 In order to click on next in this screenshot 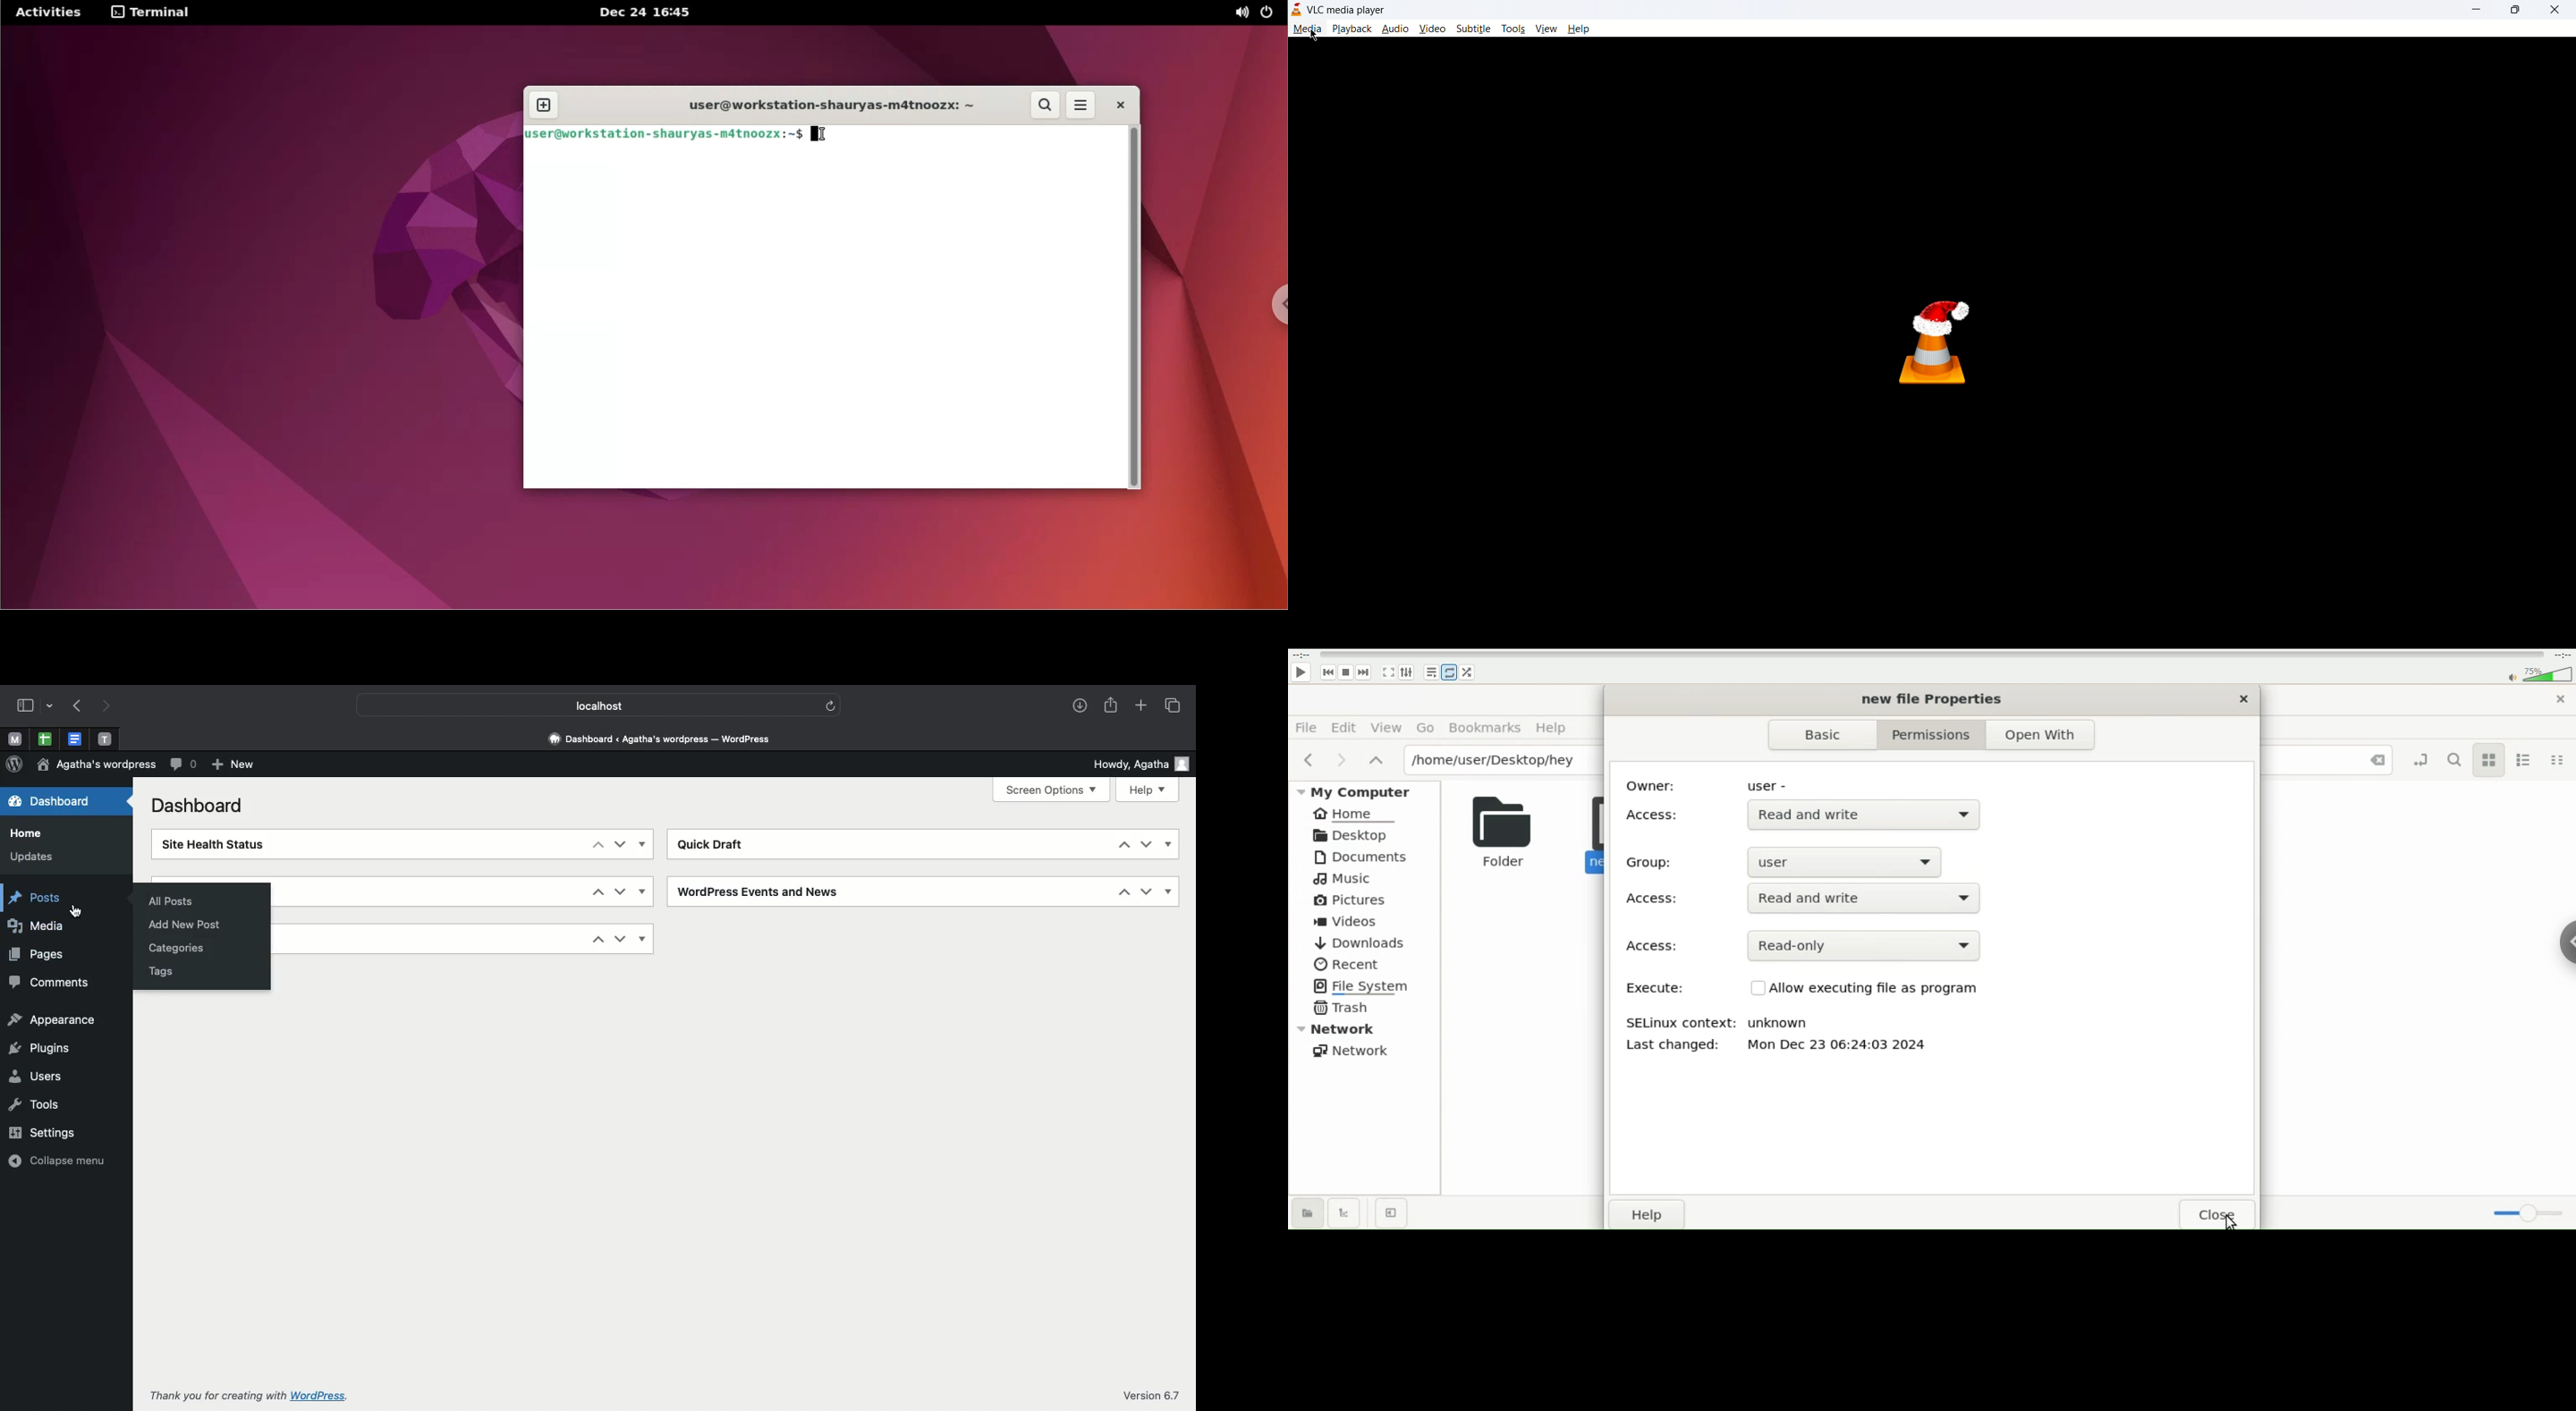, I will do `click(1366, 674)`.